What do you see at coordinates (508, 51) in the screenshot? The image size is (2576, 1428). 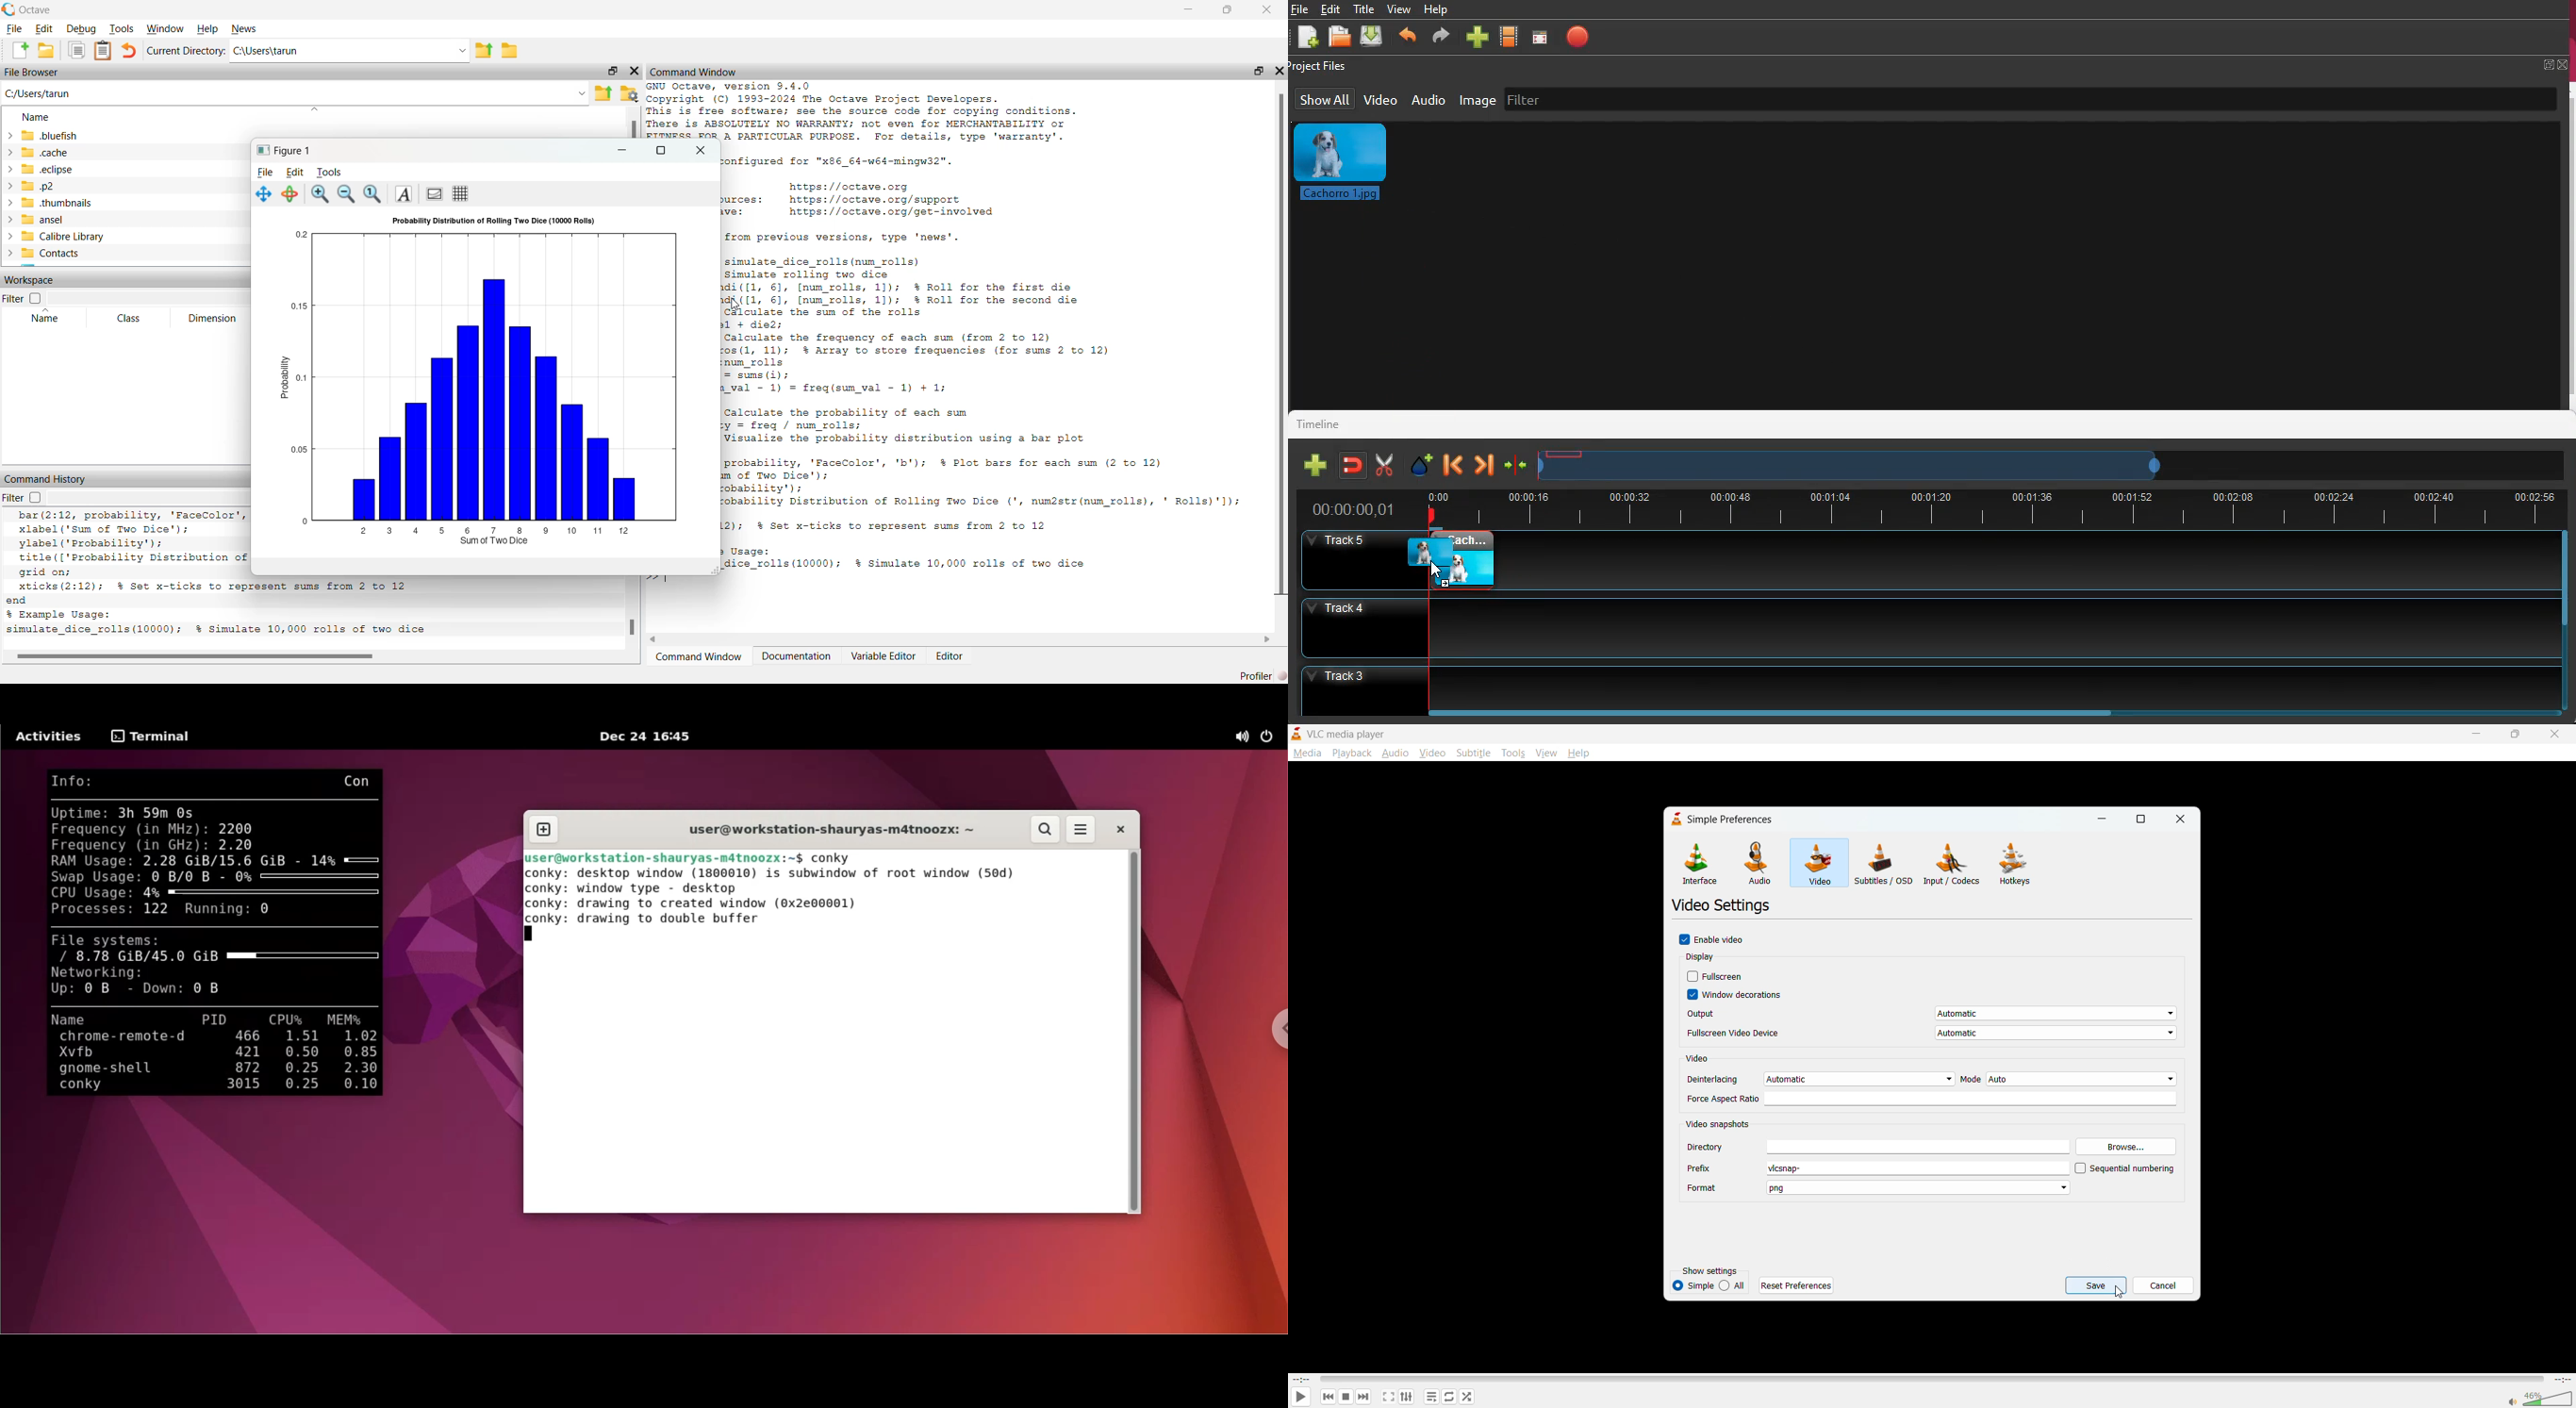 I see `save` at bounding box center [508, 51].